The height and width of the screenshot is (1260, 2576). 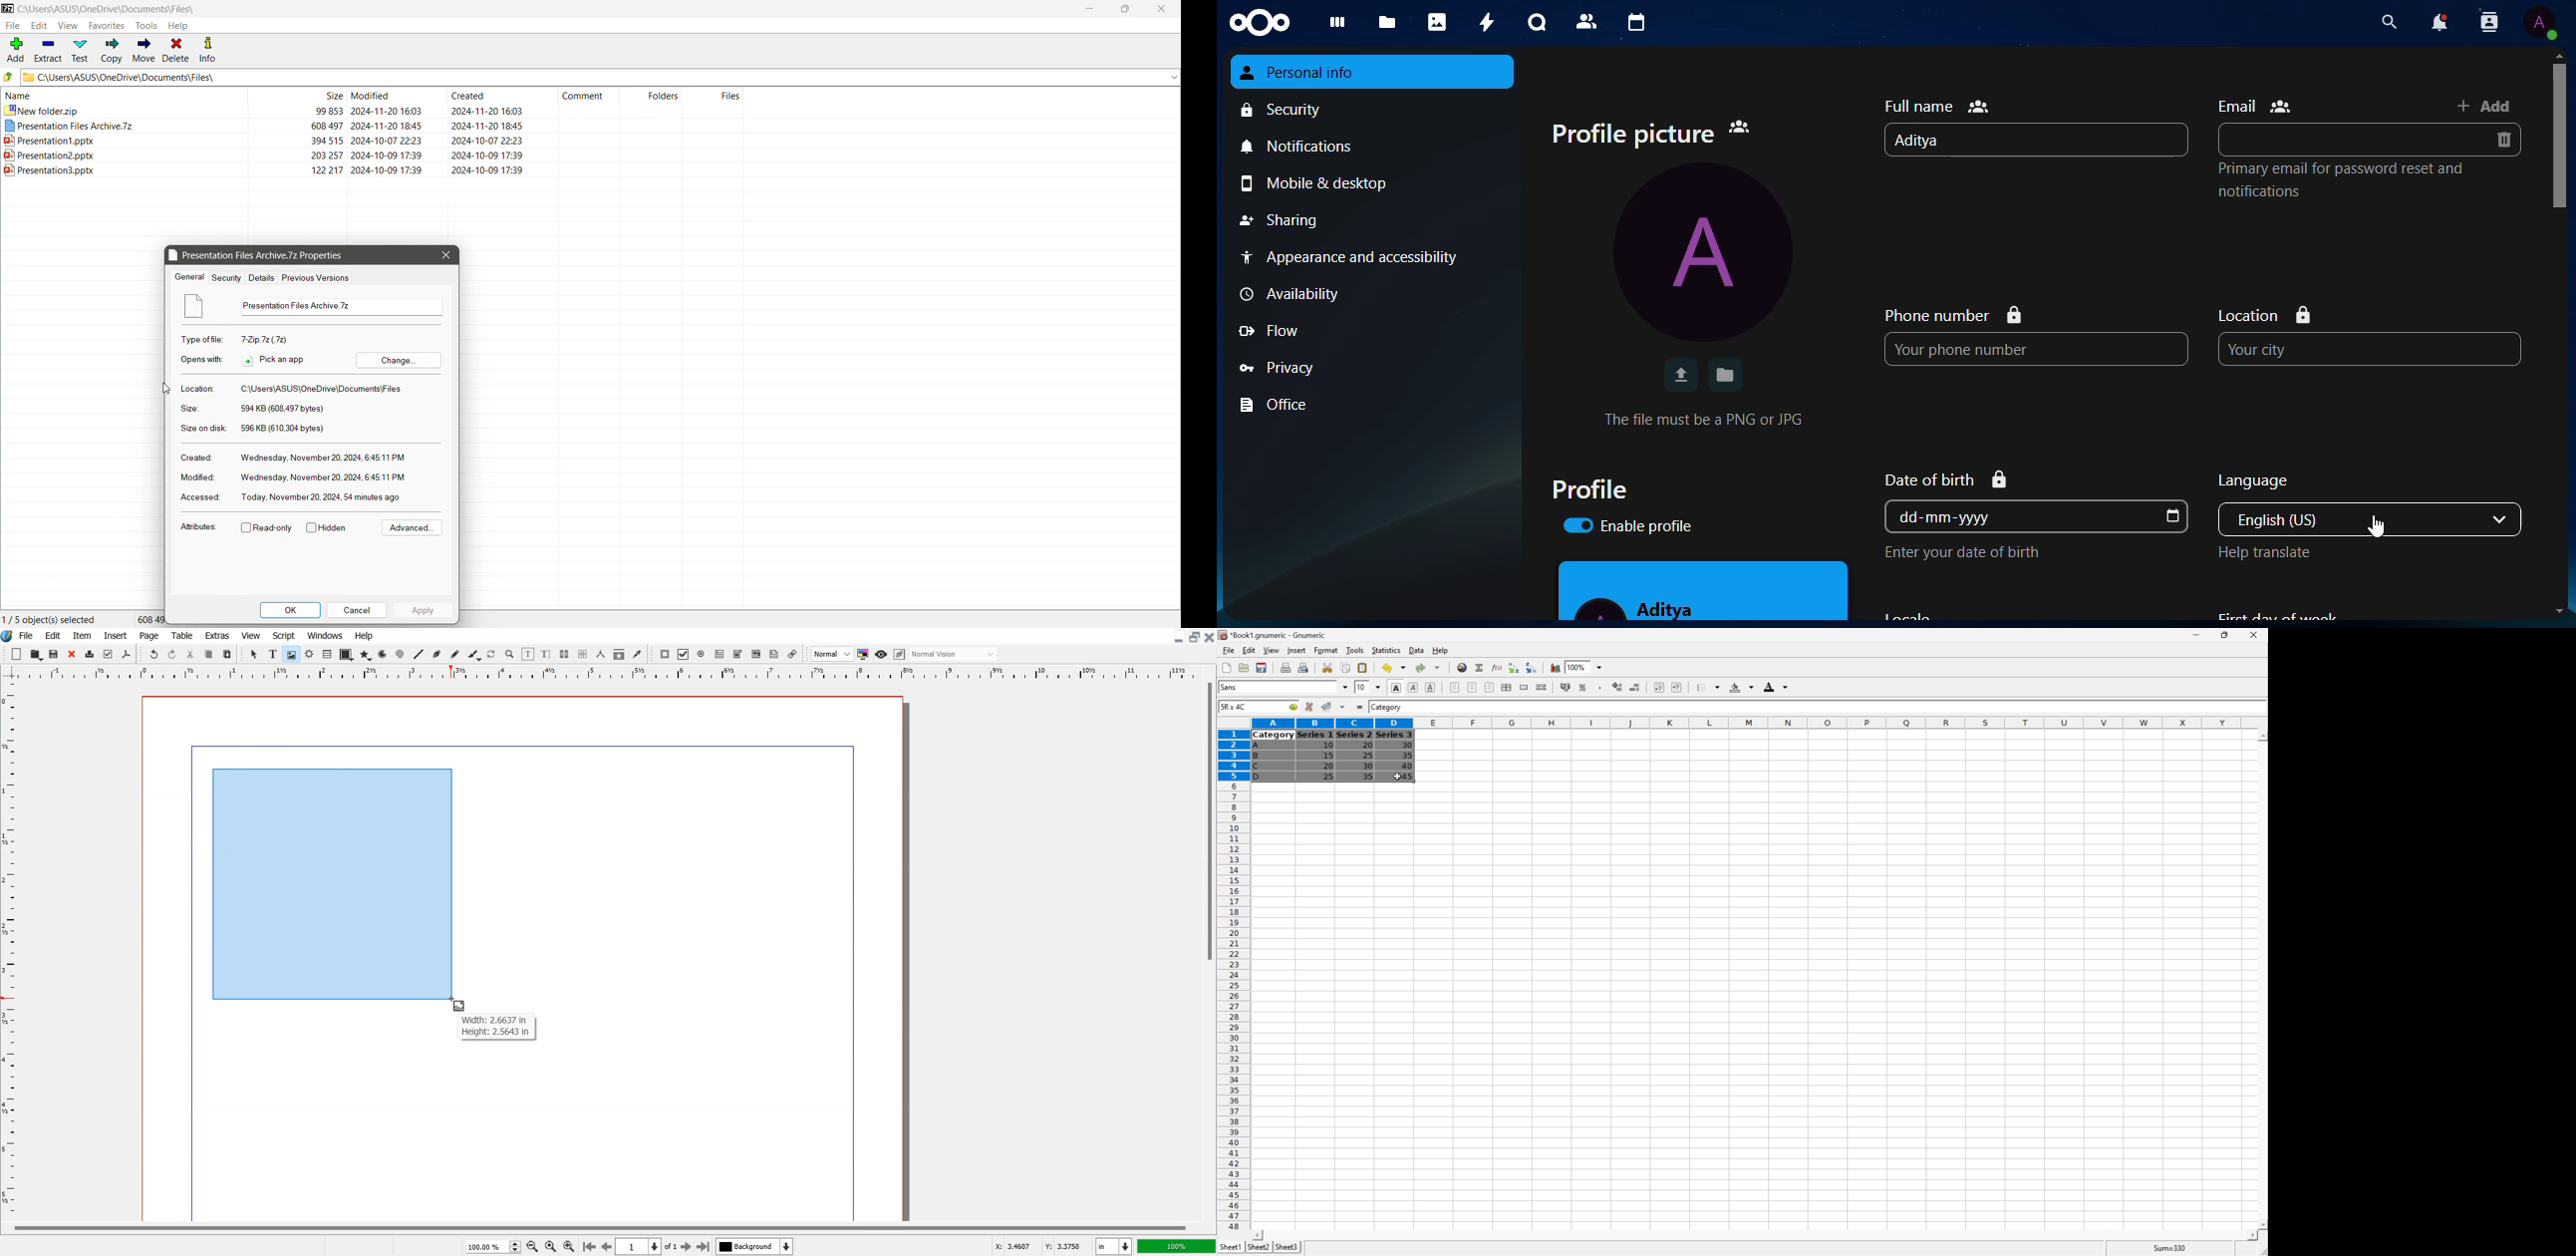 What do you see at coordinates (1973, 552) in the screenshot?
I see `enter dob` at bounding box center [1973, 552].